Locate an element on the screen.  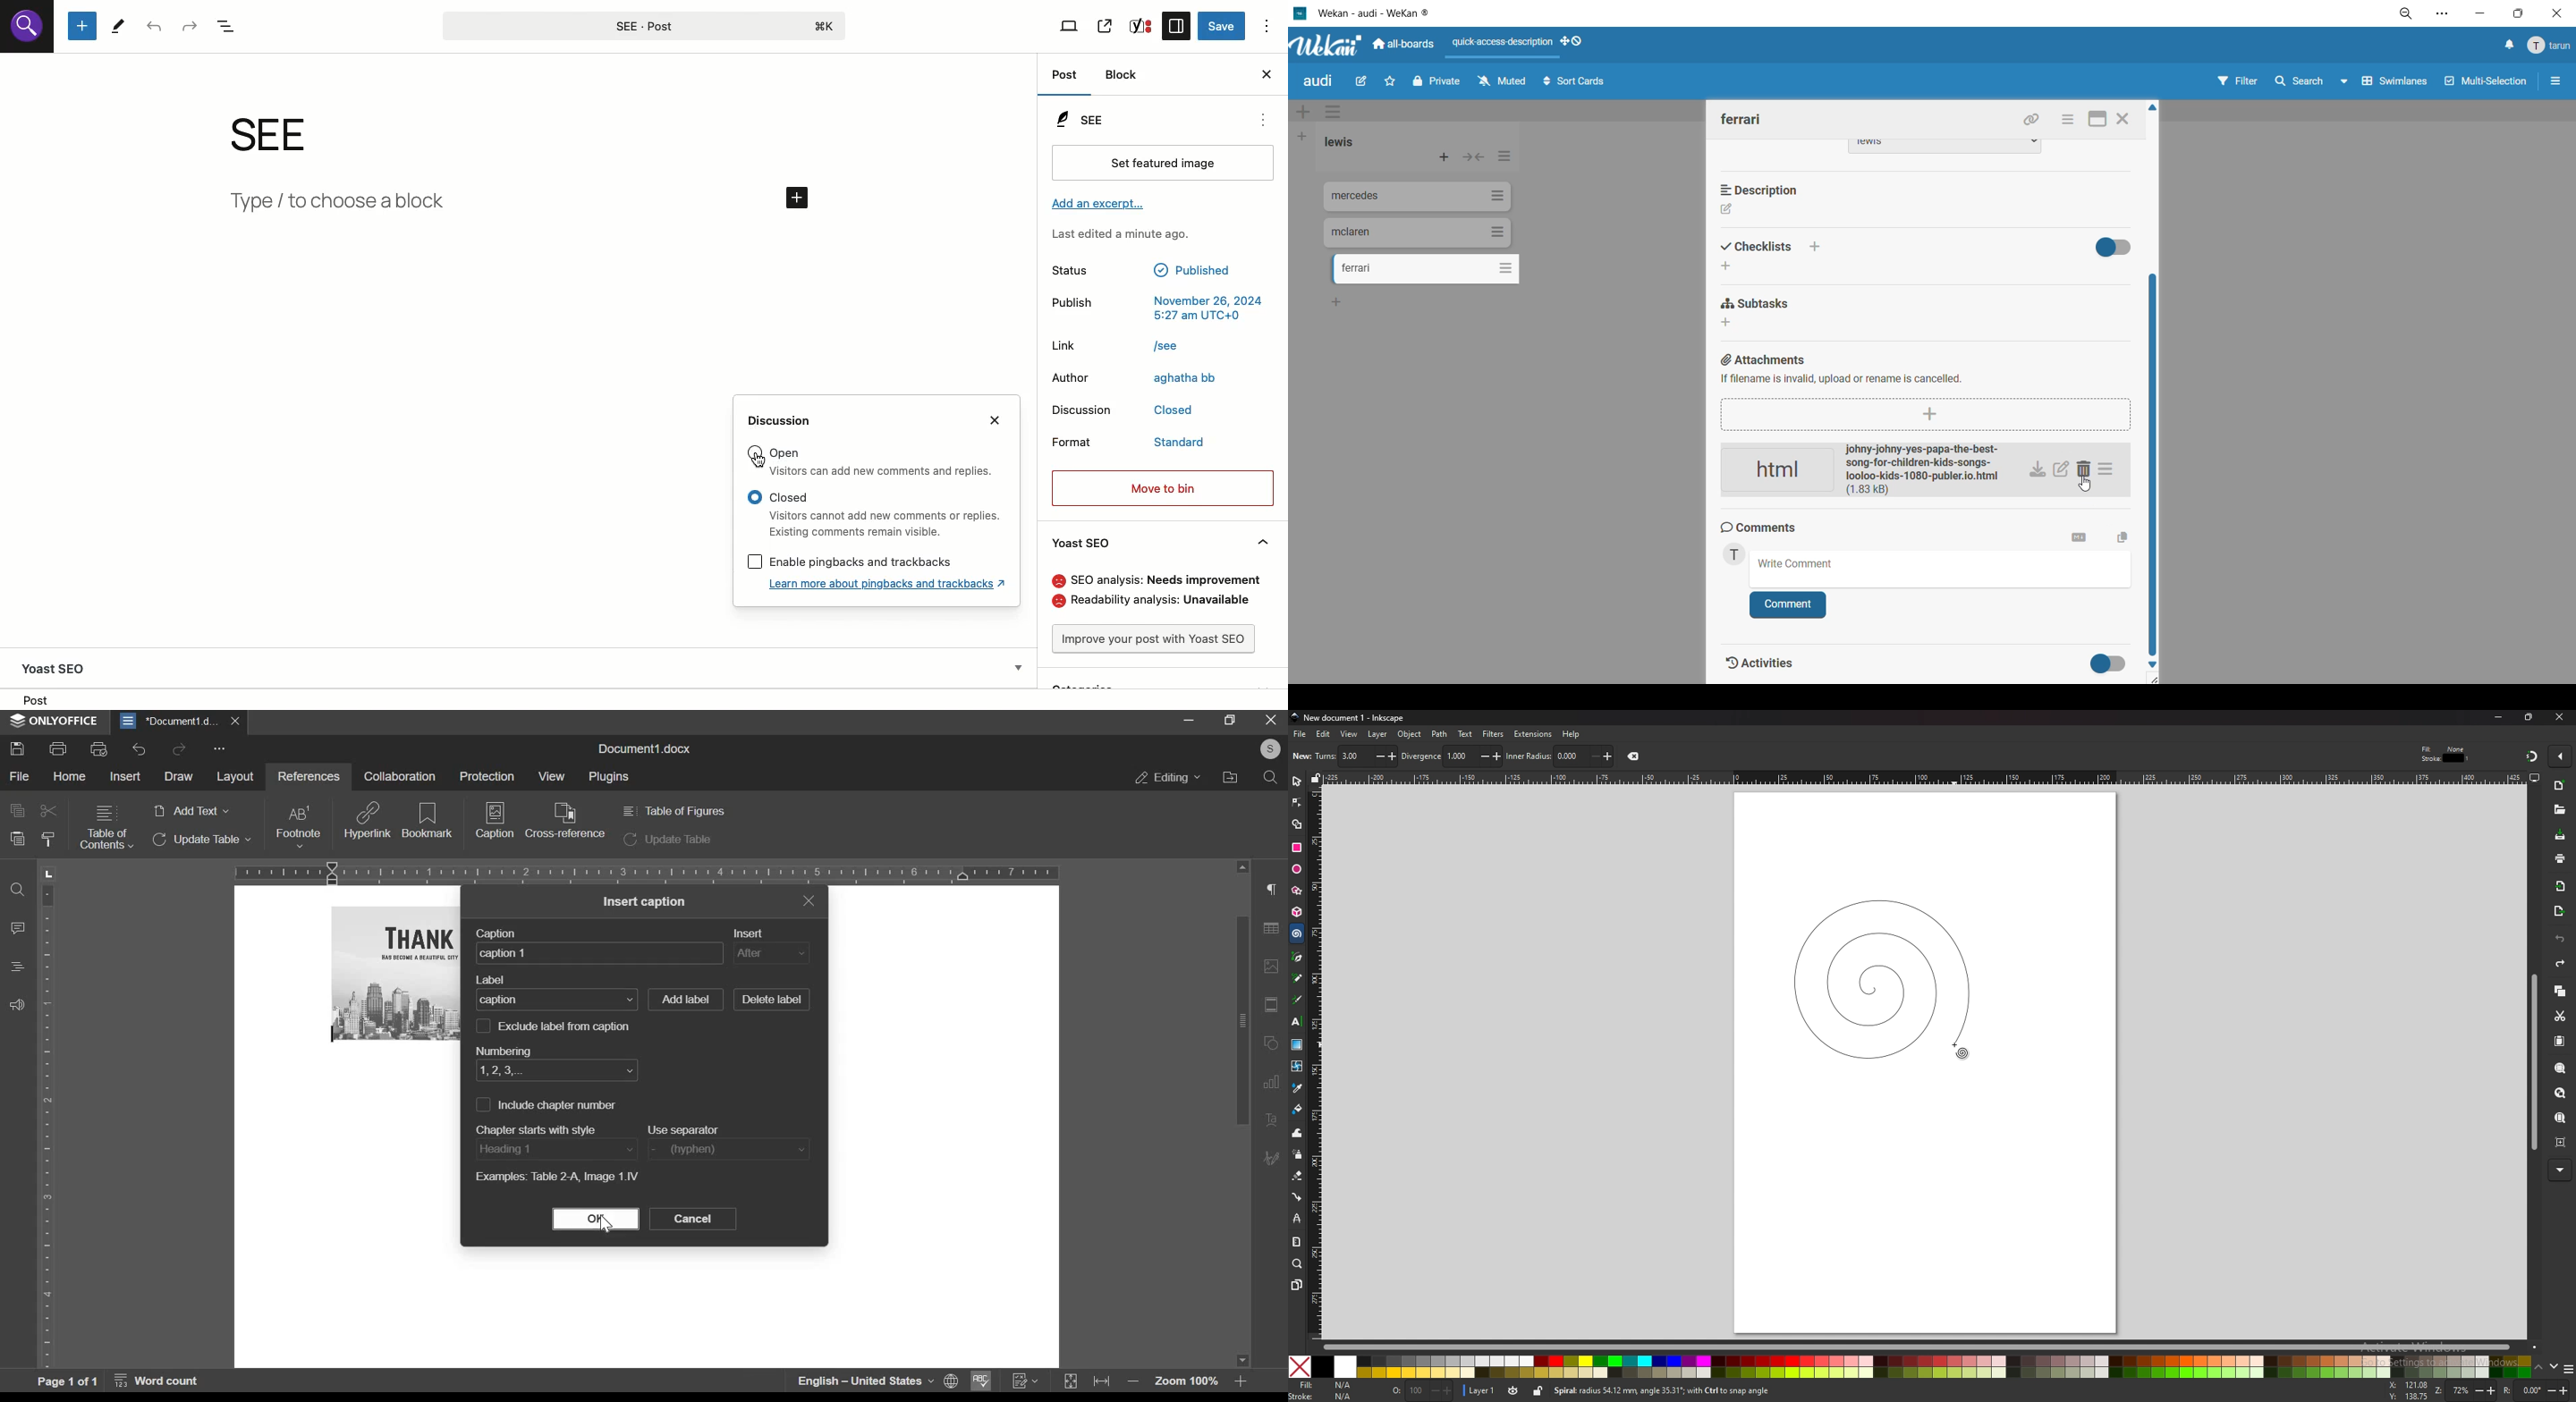
save is located at coordinates (16, 748).